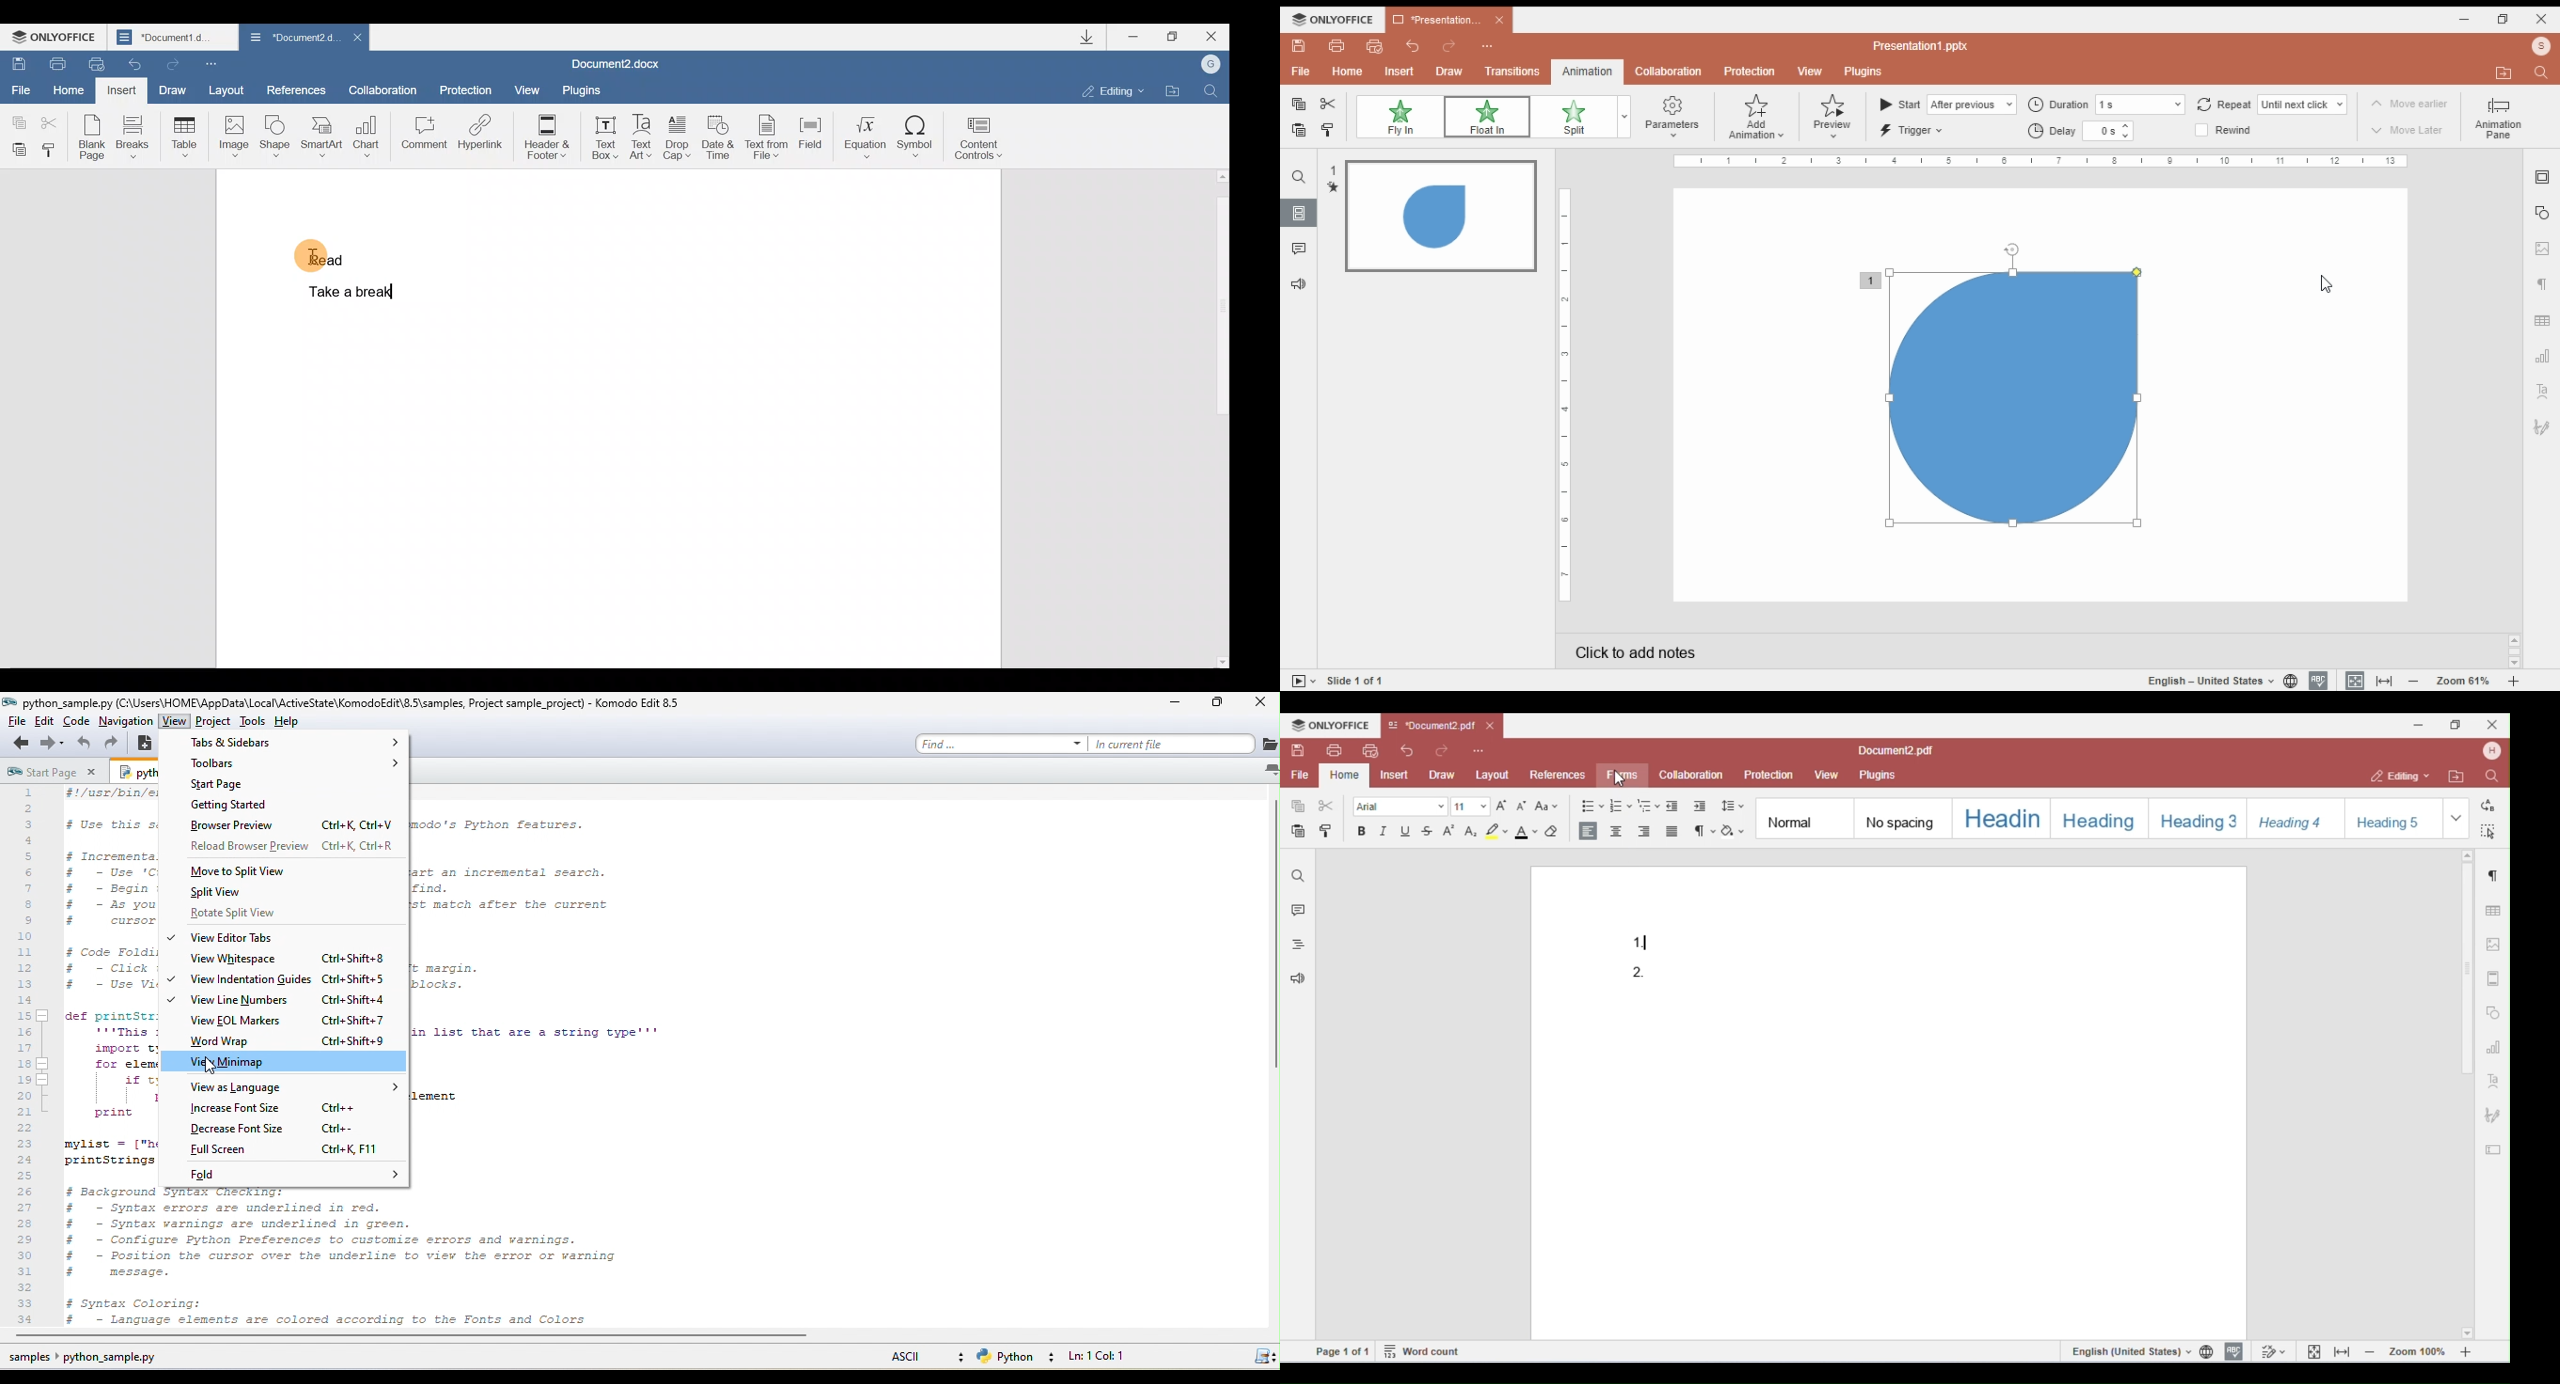 The height and width of the screenshot is (1400, 2576). What do you see at coordinates (66, 87) in the screenshot?
I see `Home` at bounding box center [66, 87].